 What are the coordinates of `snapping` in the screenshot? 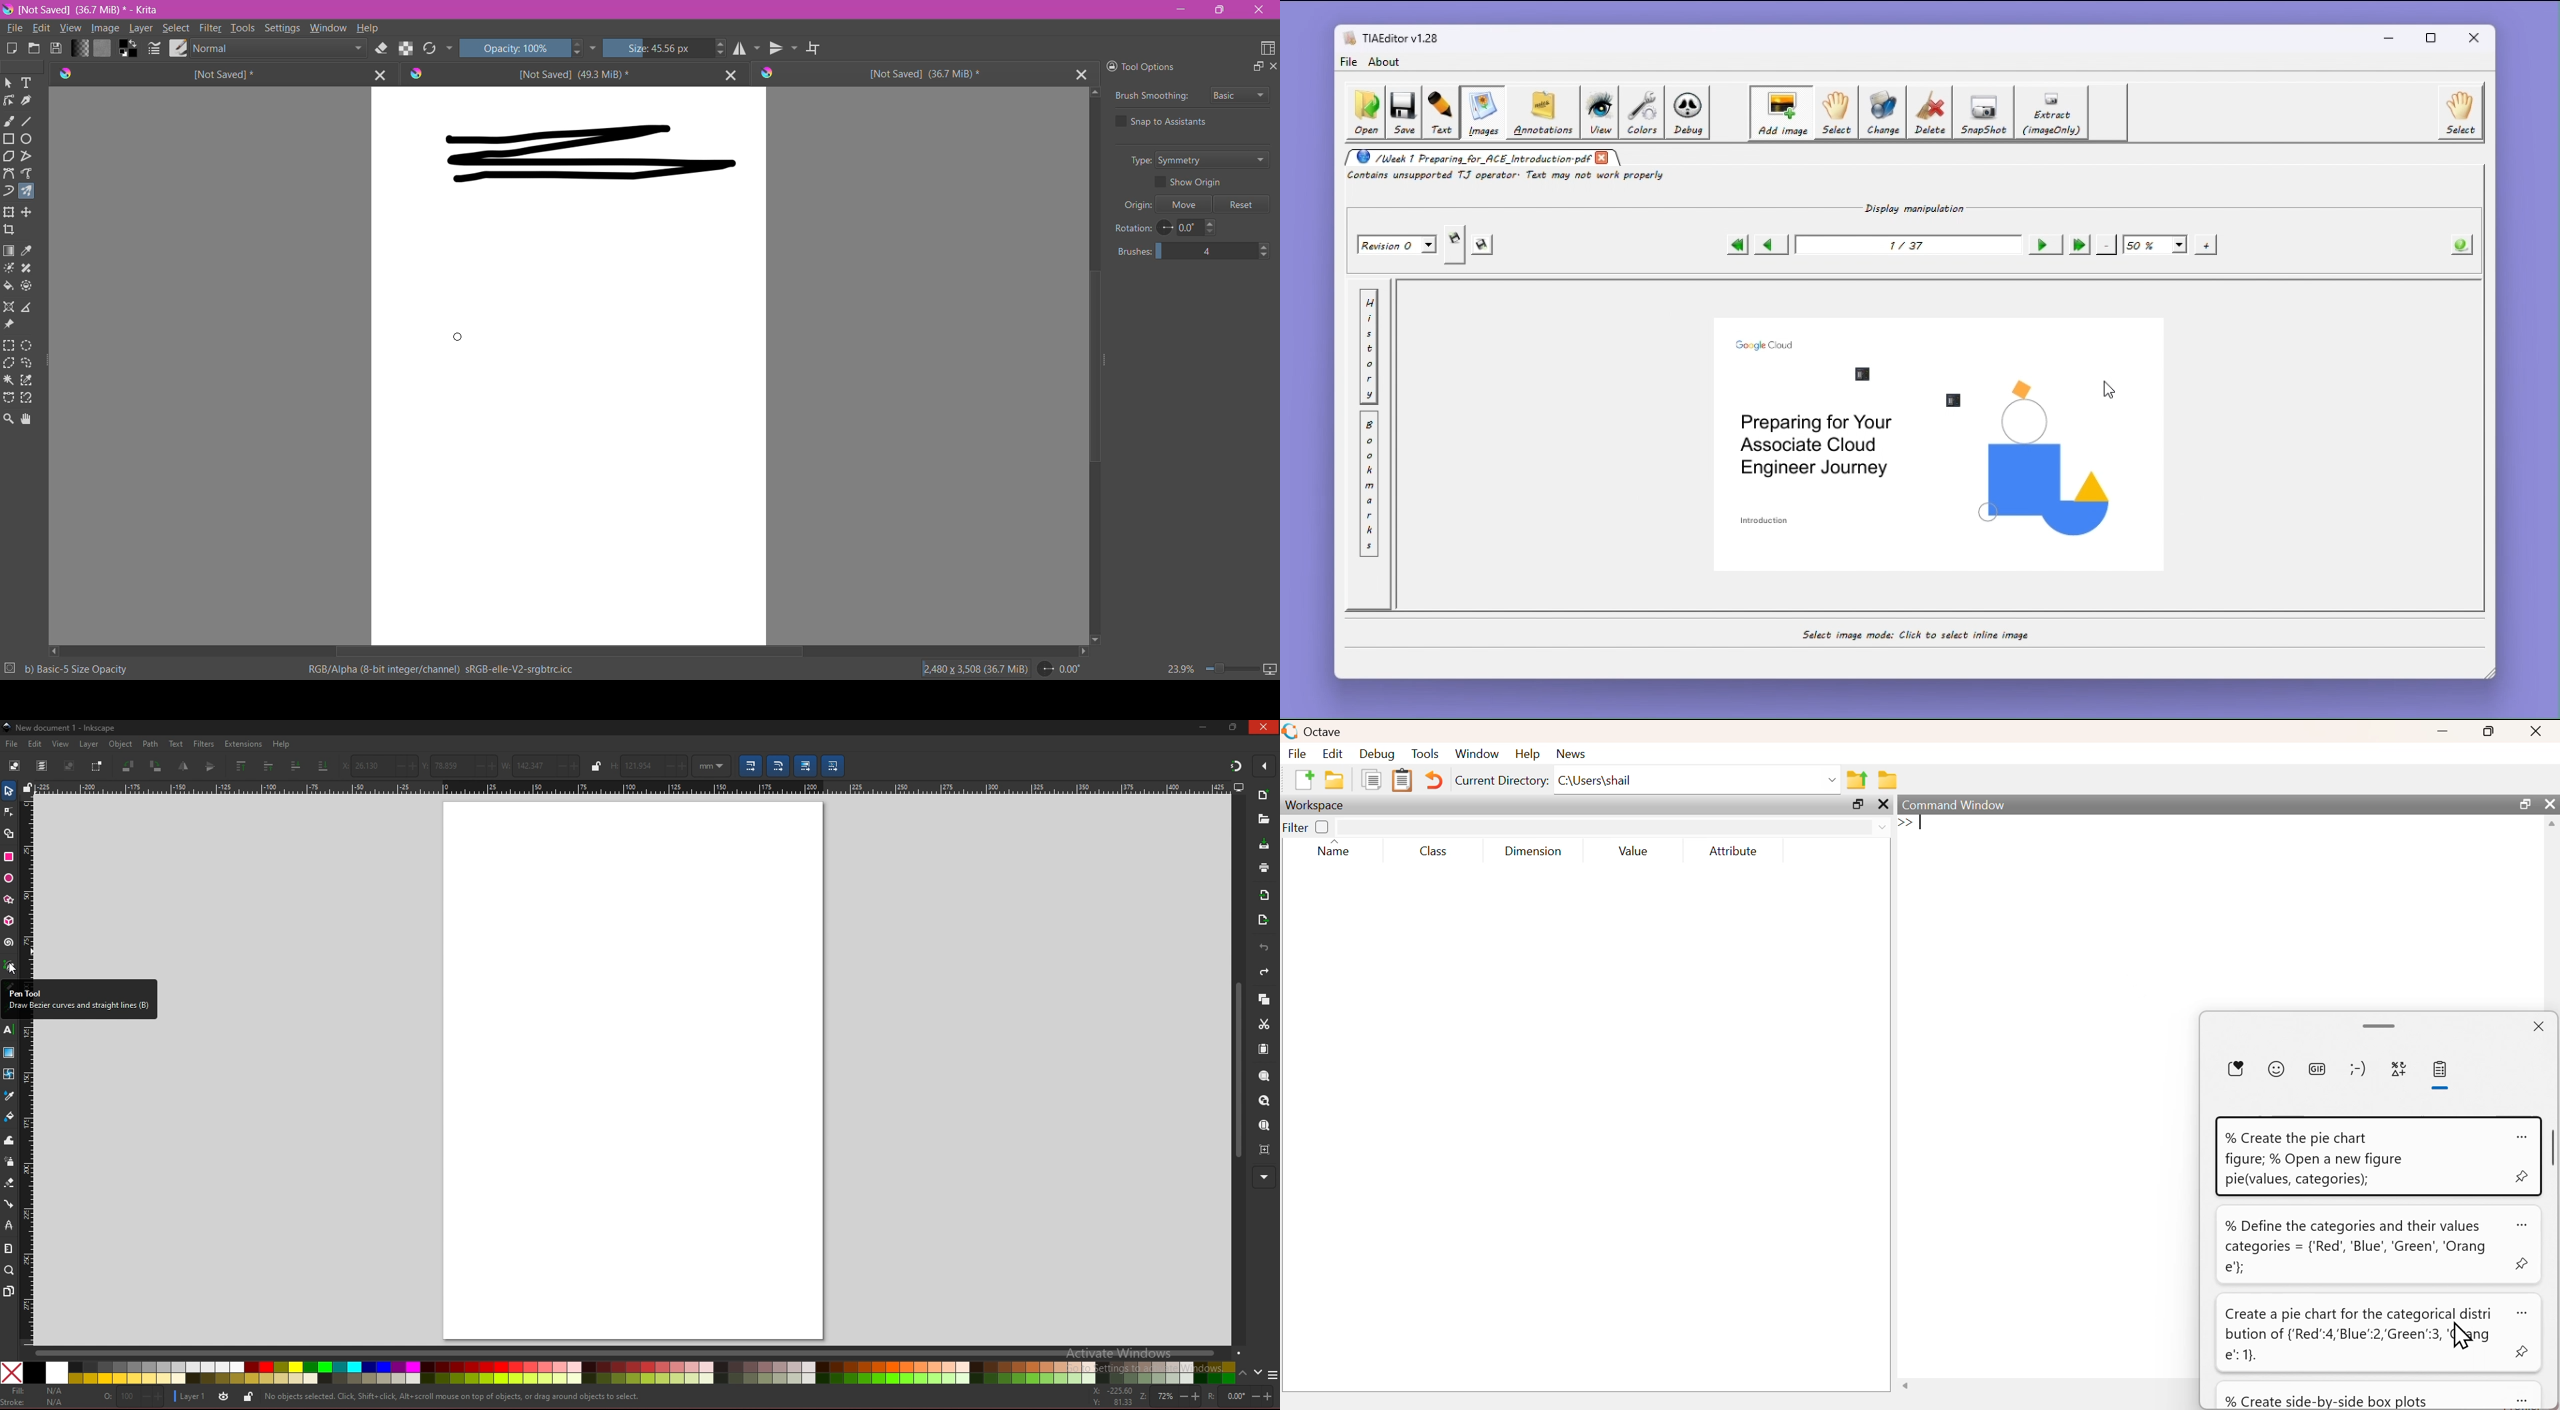 It's located at (1236, 765).